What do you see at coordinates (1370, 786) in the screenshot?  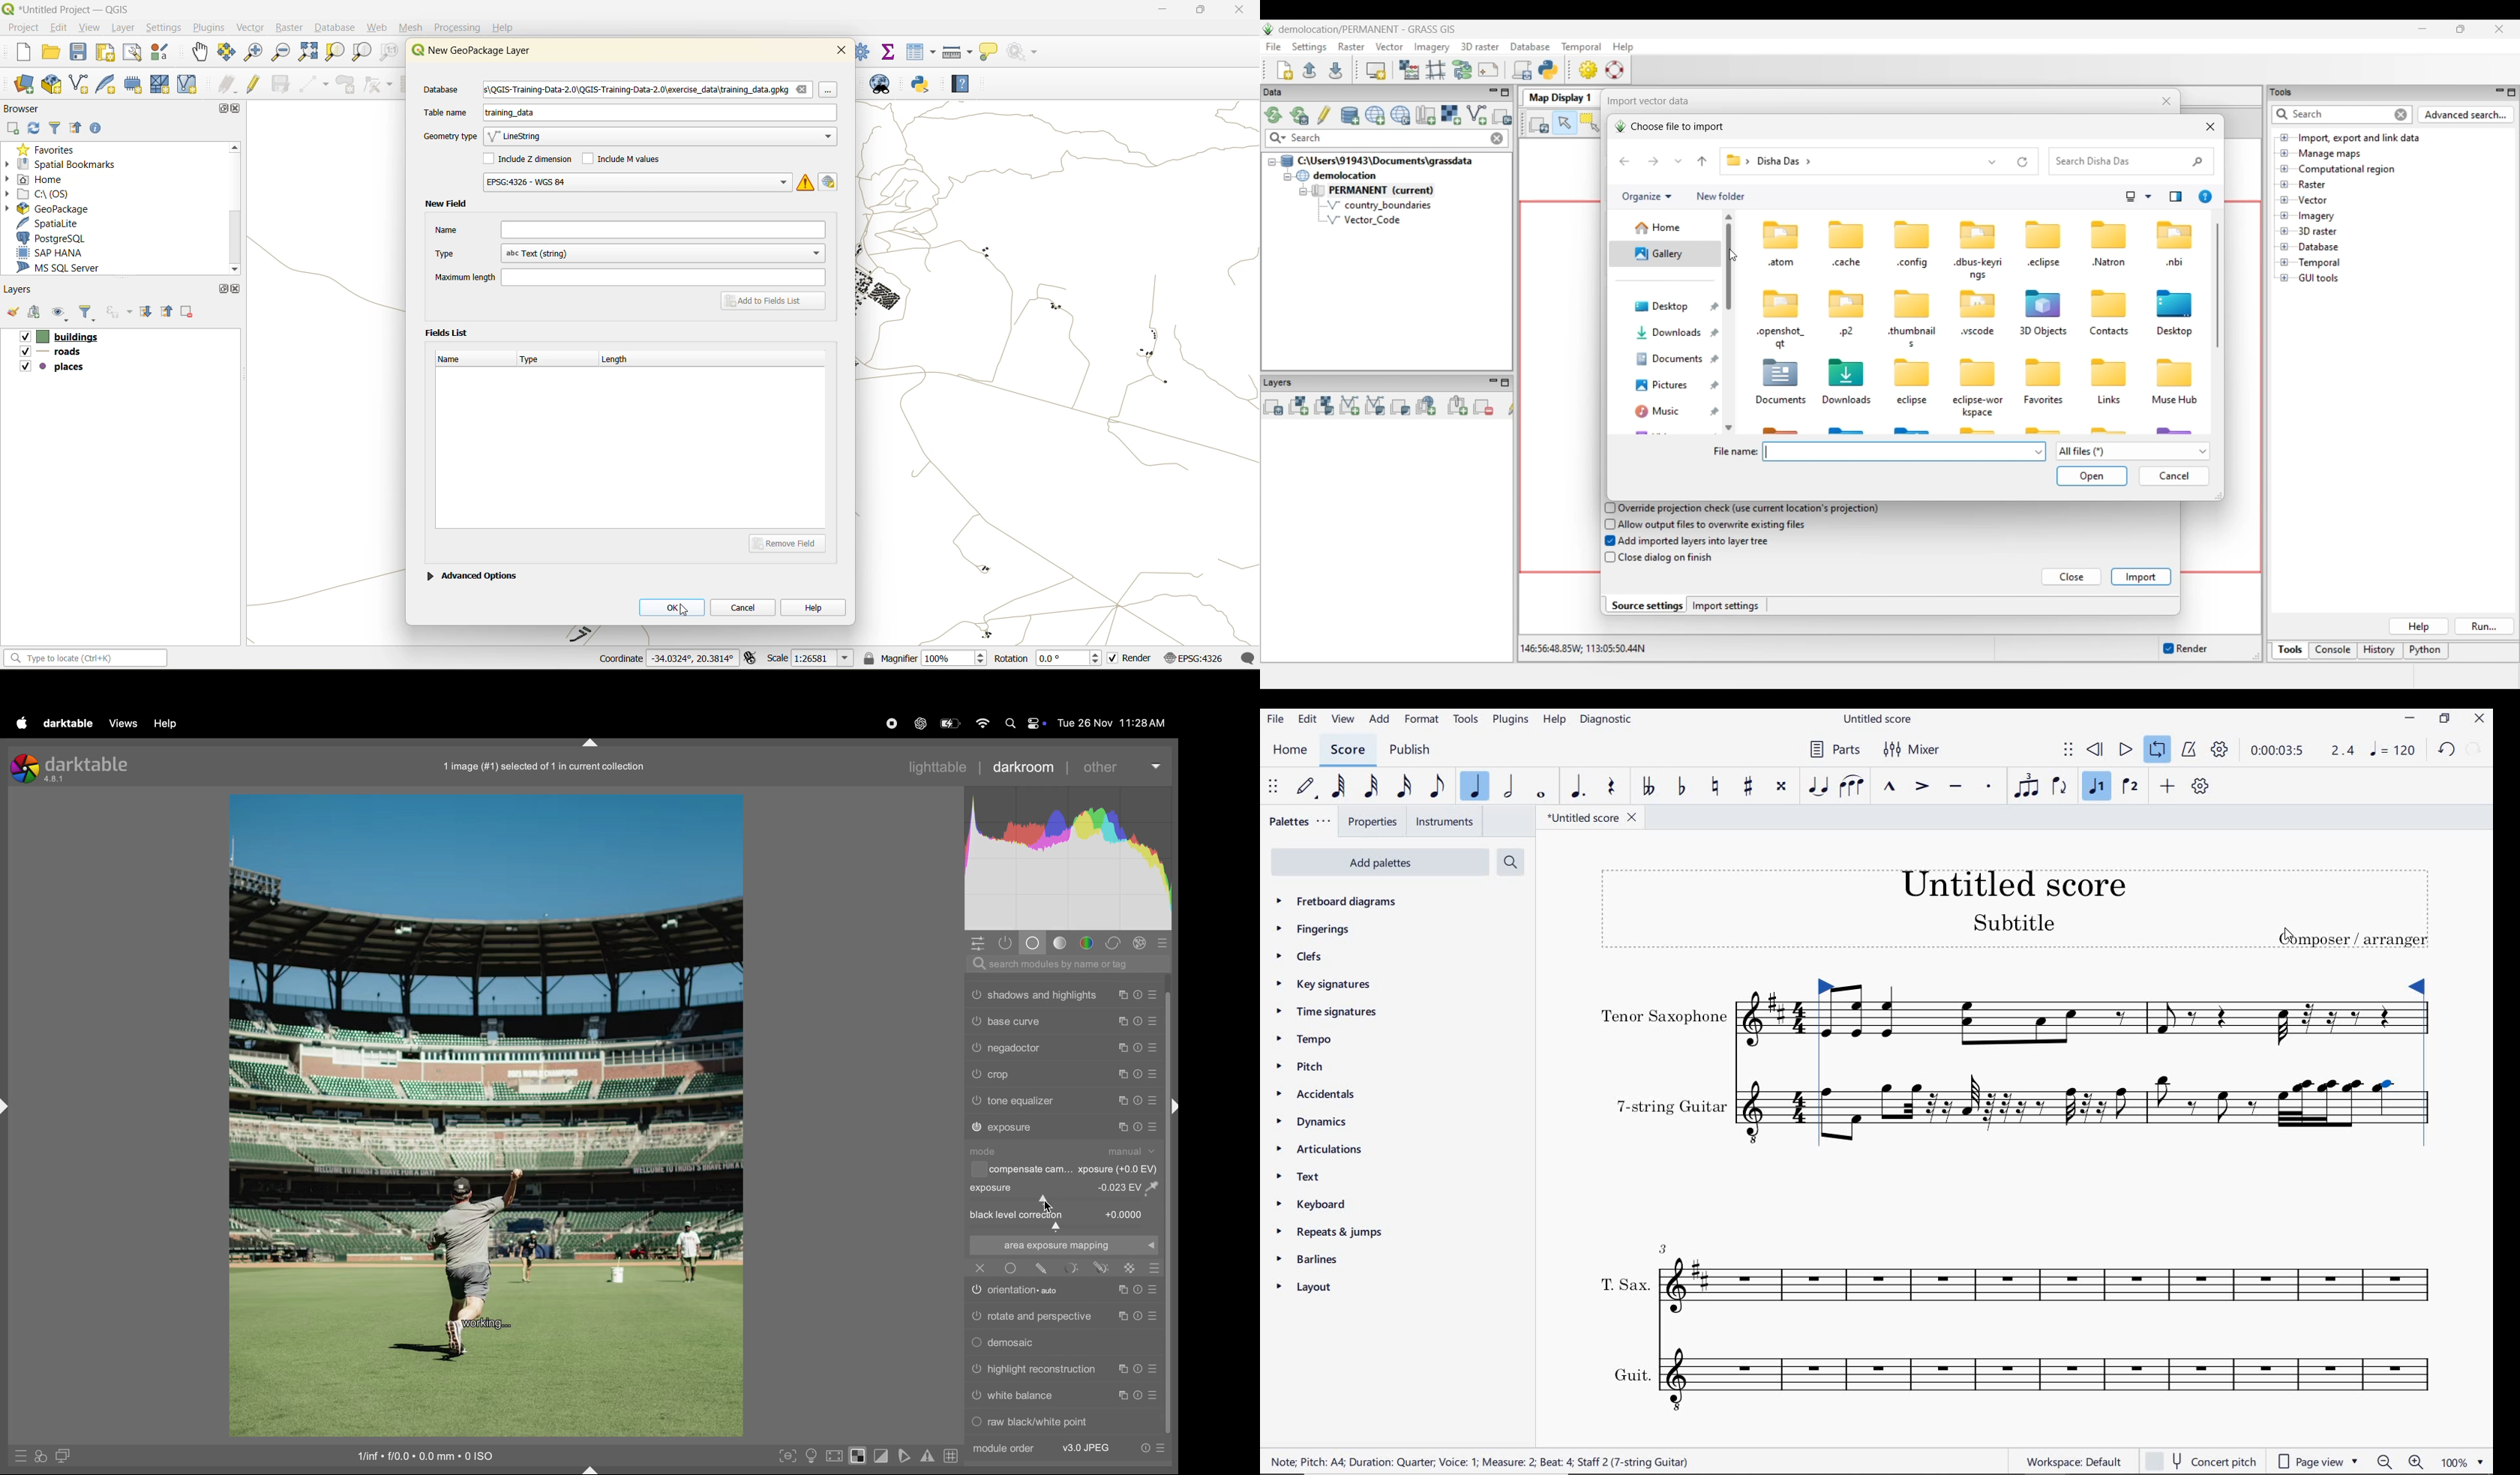 I see `32ND NOTE` at bounding box center [1370, 786].